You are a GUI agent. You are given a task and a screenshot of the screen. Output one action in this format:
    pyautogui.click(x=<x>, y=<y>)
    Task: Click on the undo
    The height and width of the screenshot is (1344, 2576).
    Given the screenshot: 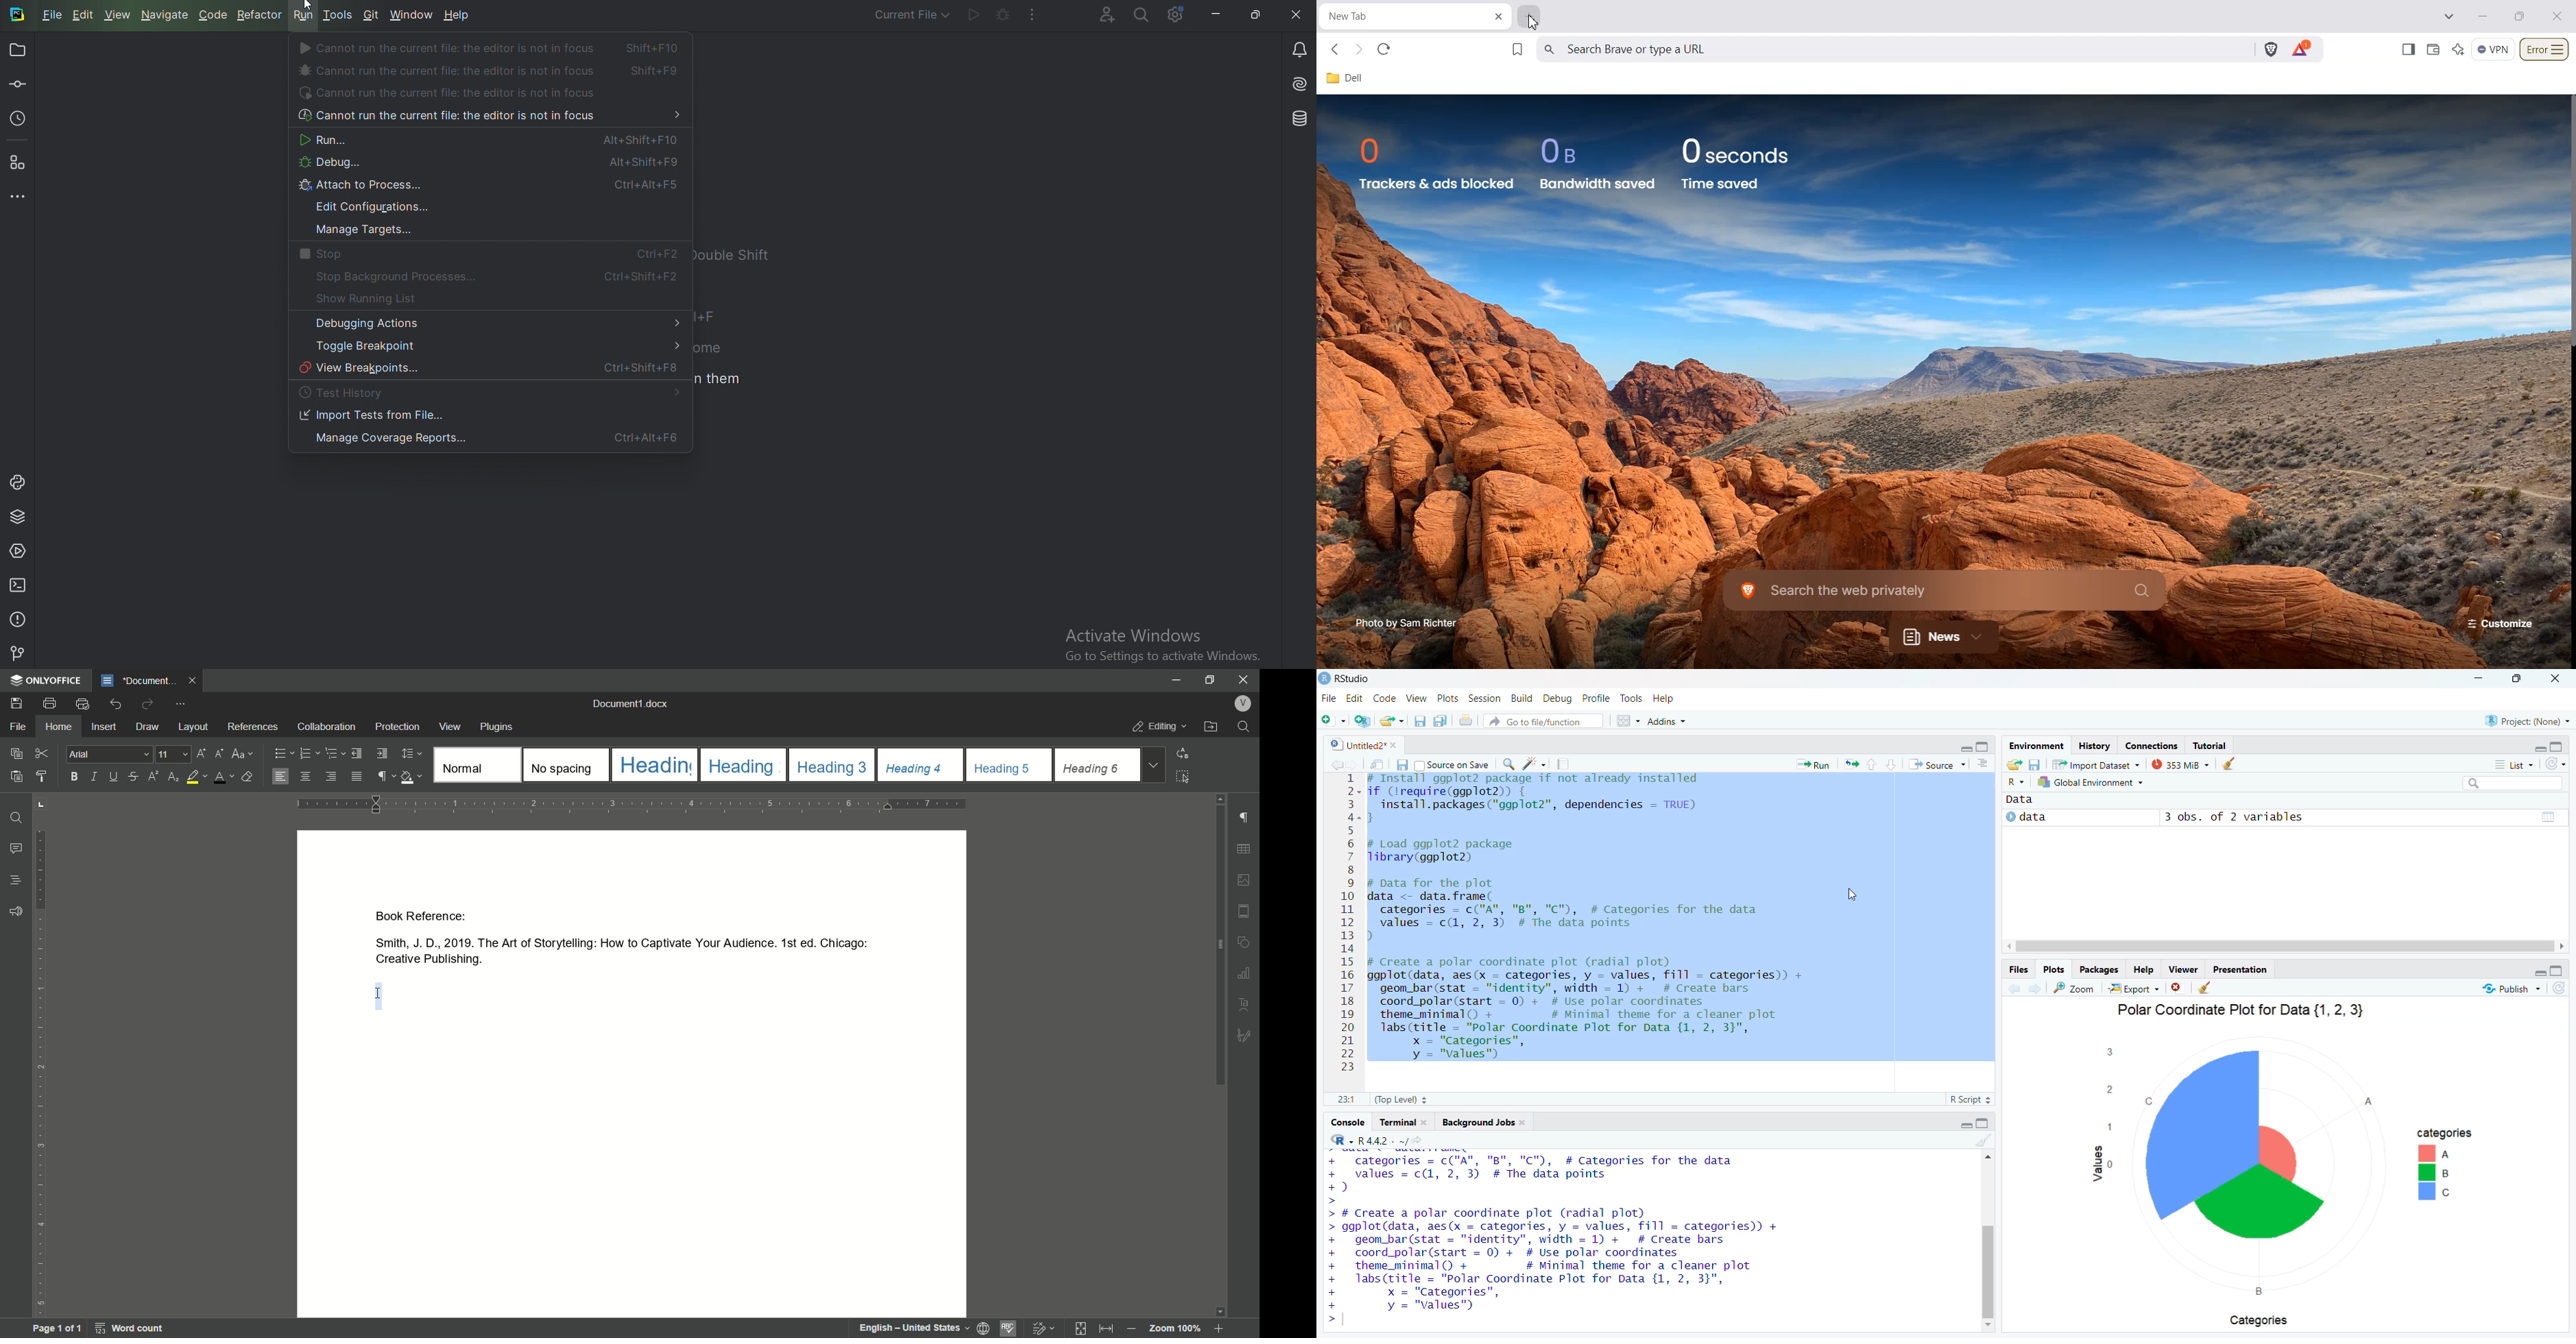 What is the action you would take?
    pyautogui.click(x=115, y=704)
    